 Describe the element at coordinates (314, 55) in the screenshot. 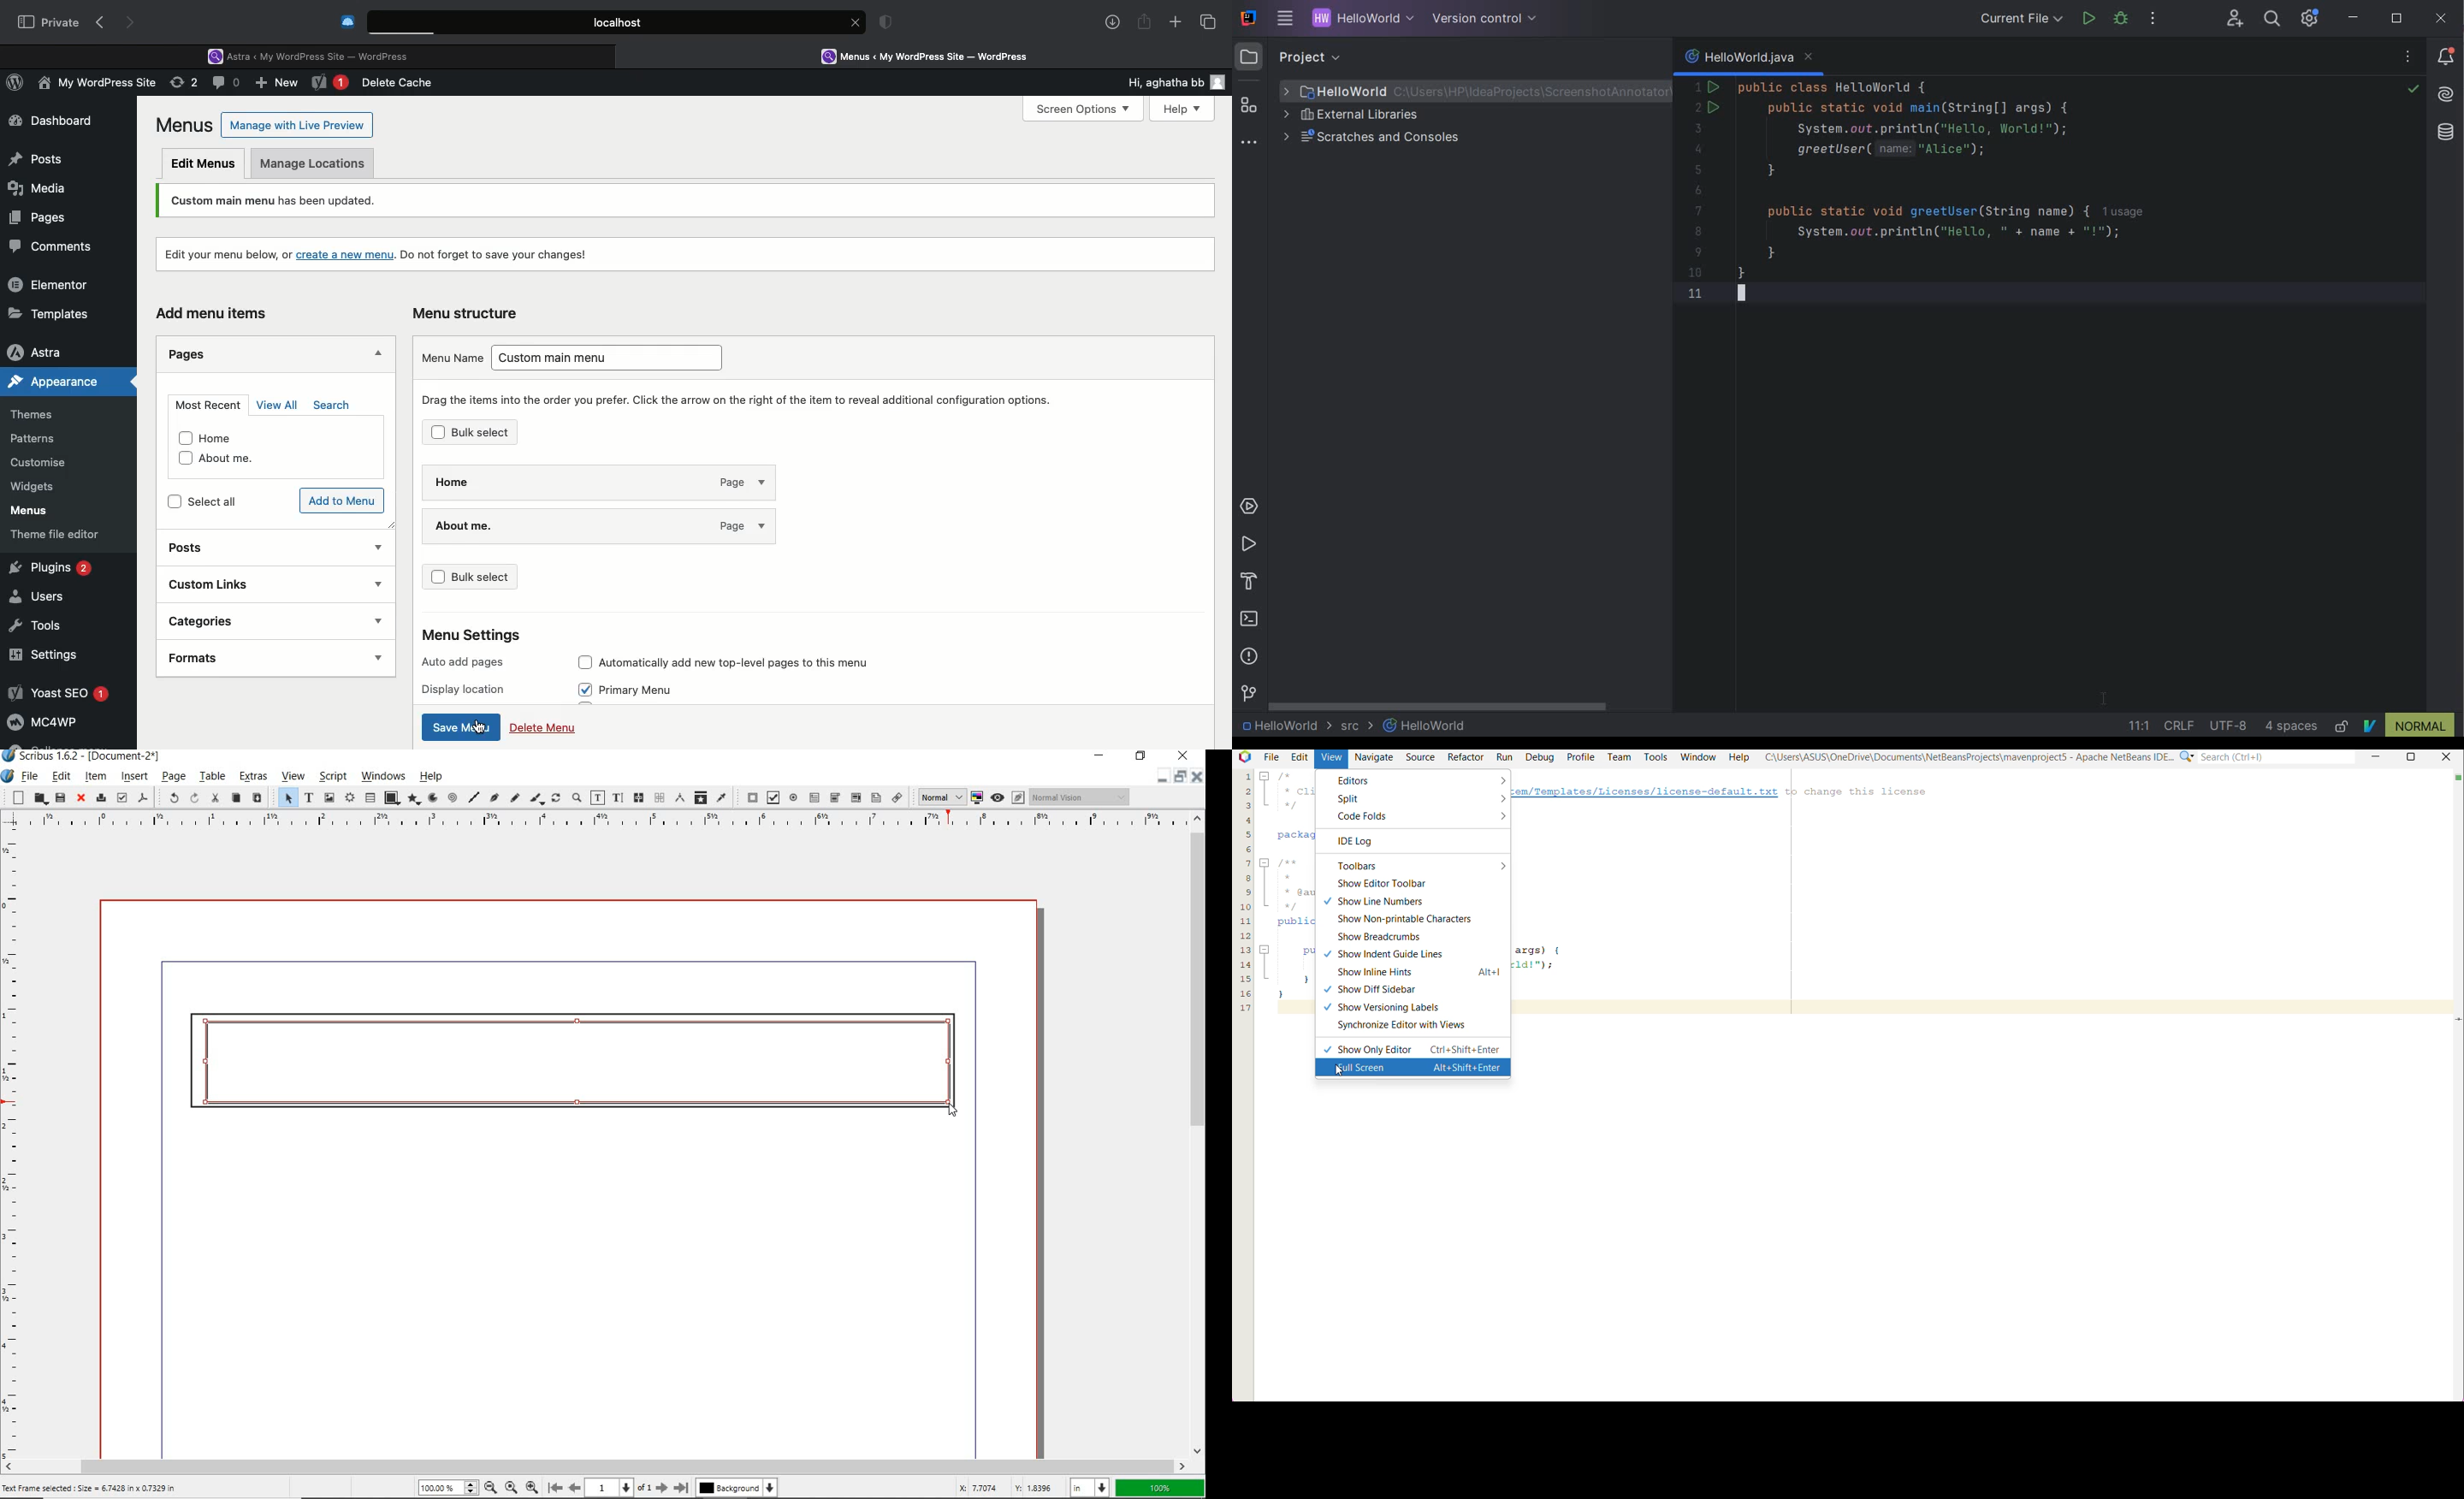

I see `Astra < My WordPress Site - WordPress` at that location.